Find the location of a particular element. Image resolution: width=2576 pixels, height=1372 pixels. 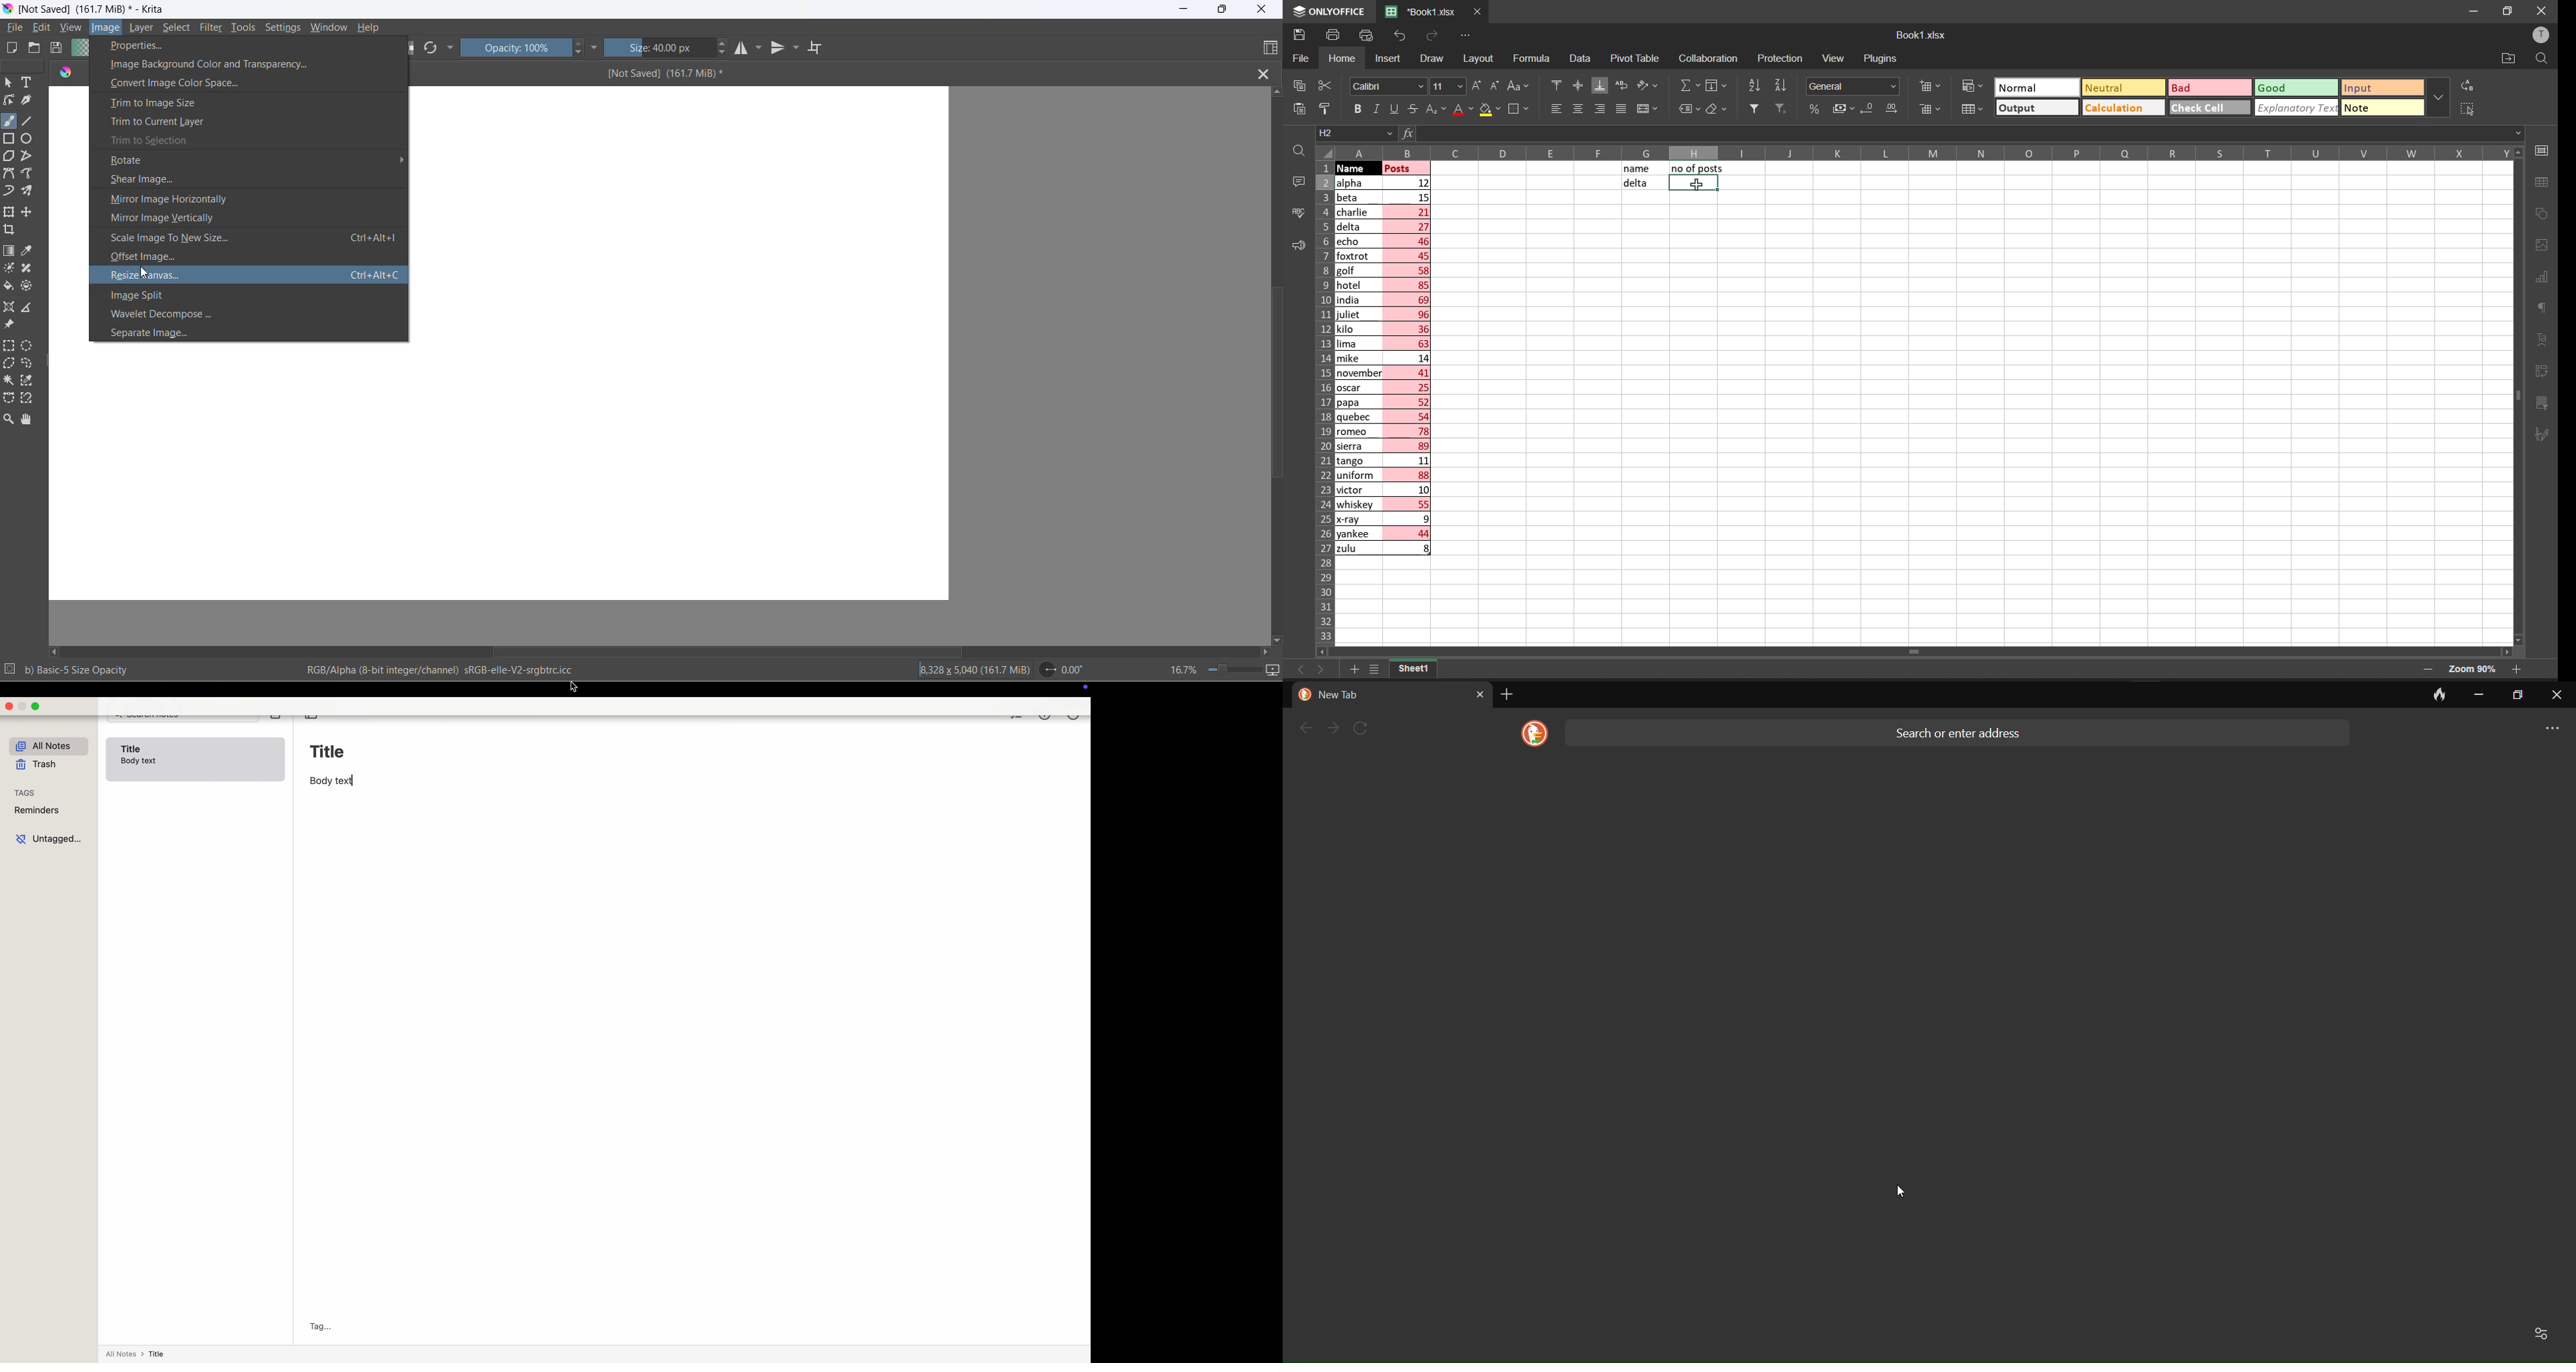

preserve alpha is located at coordinates (412, 47).